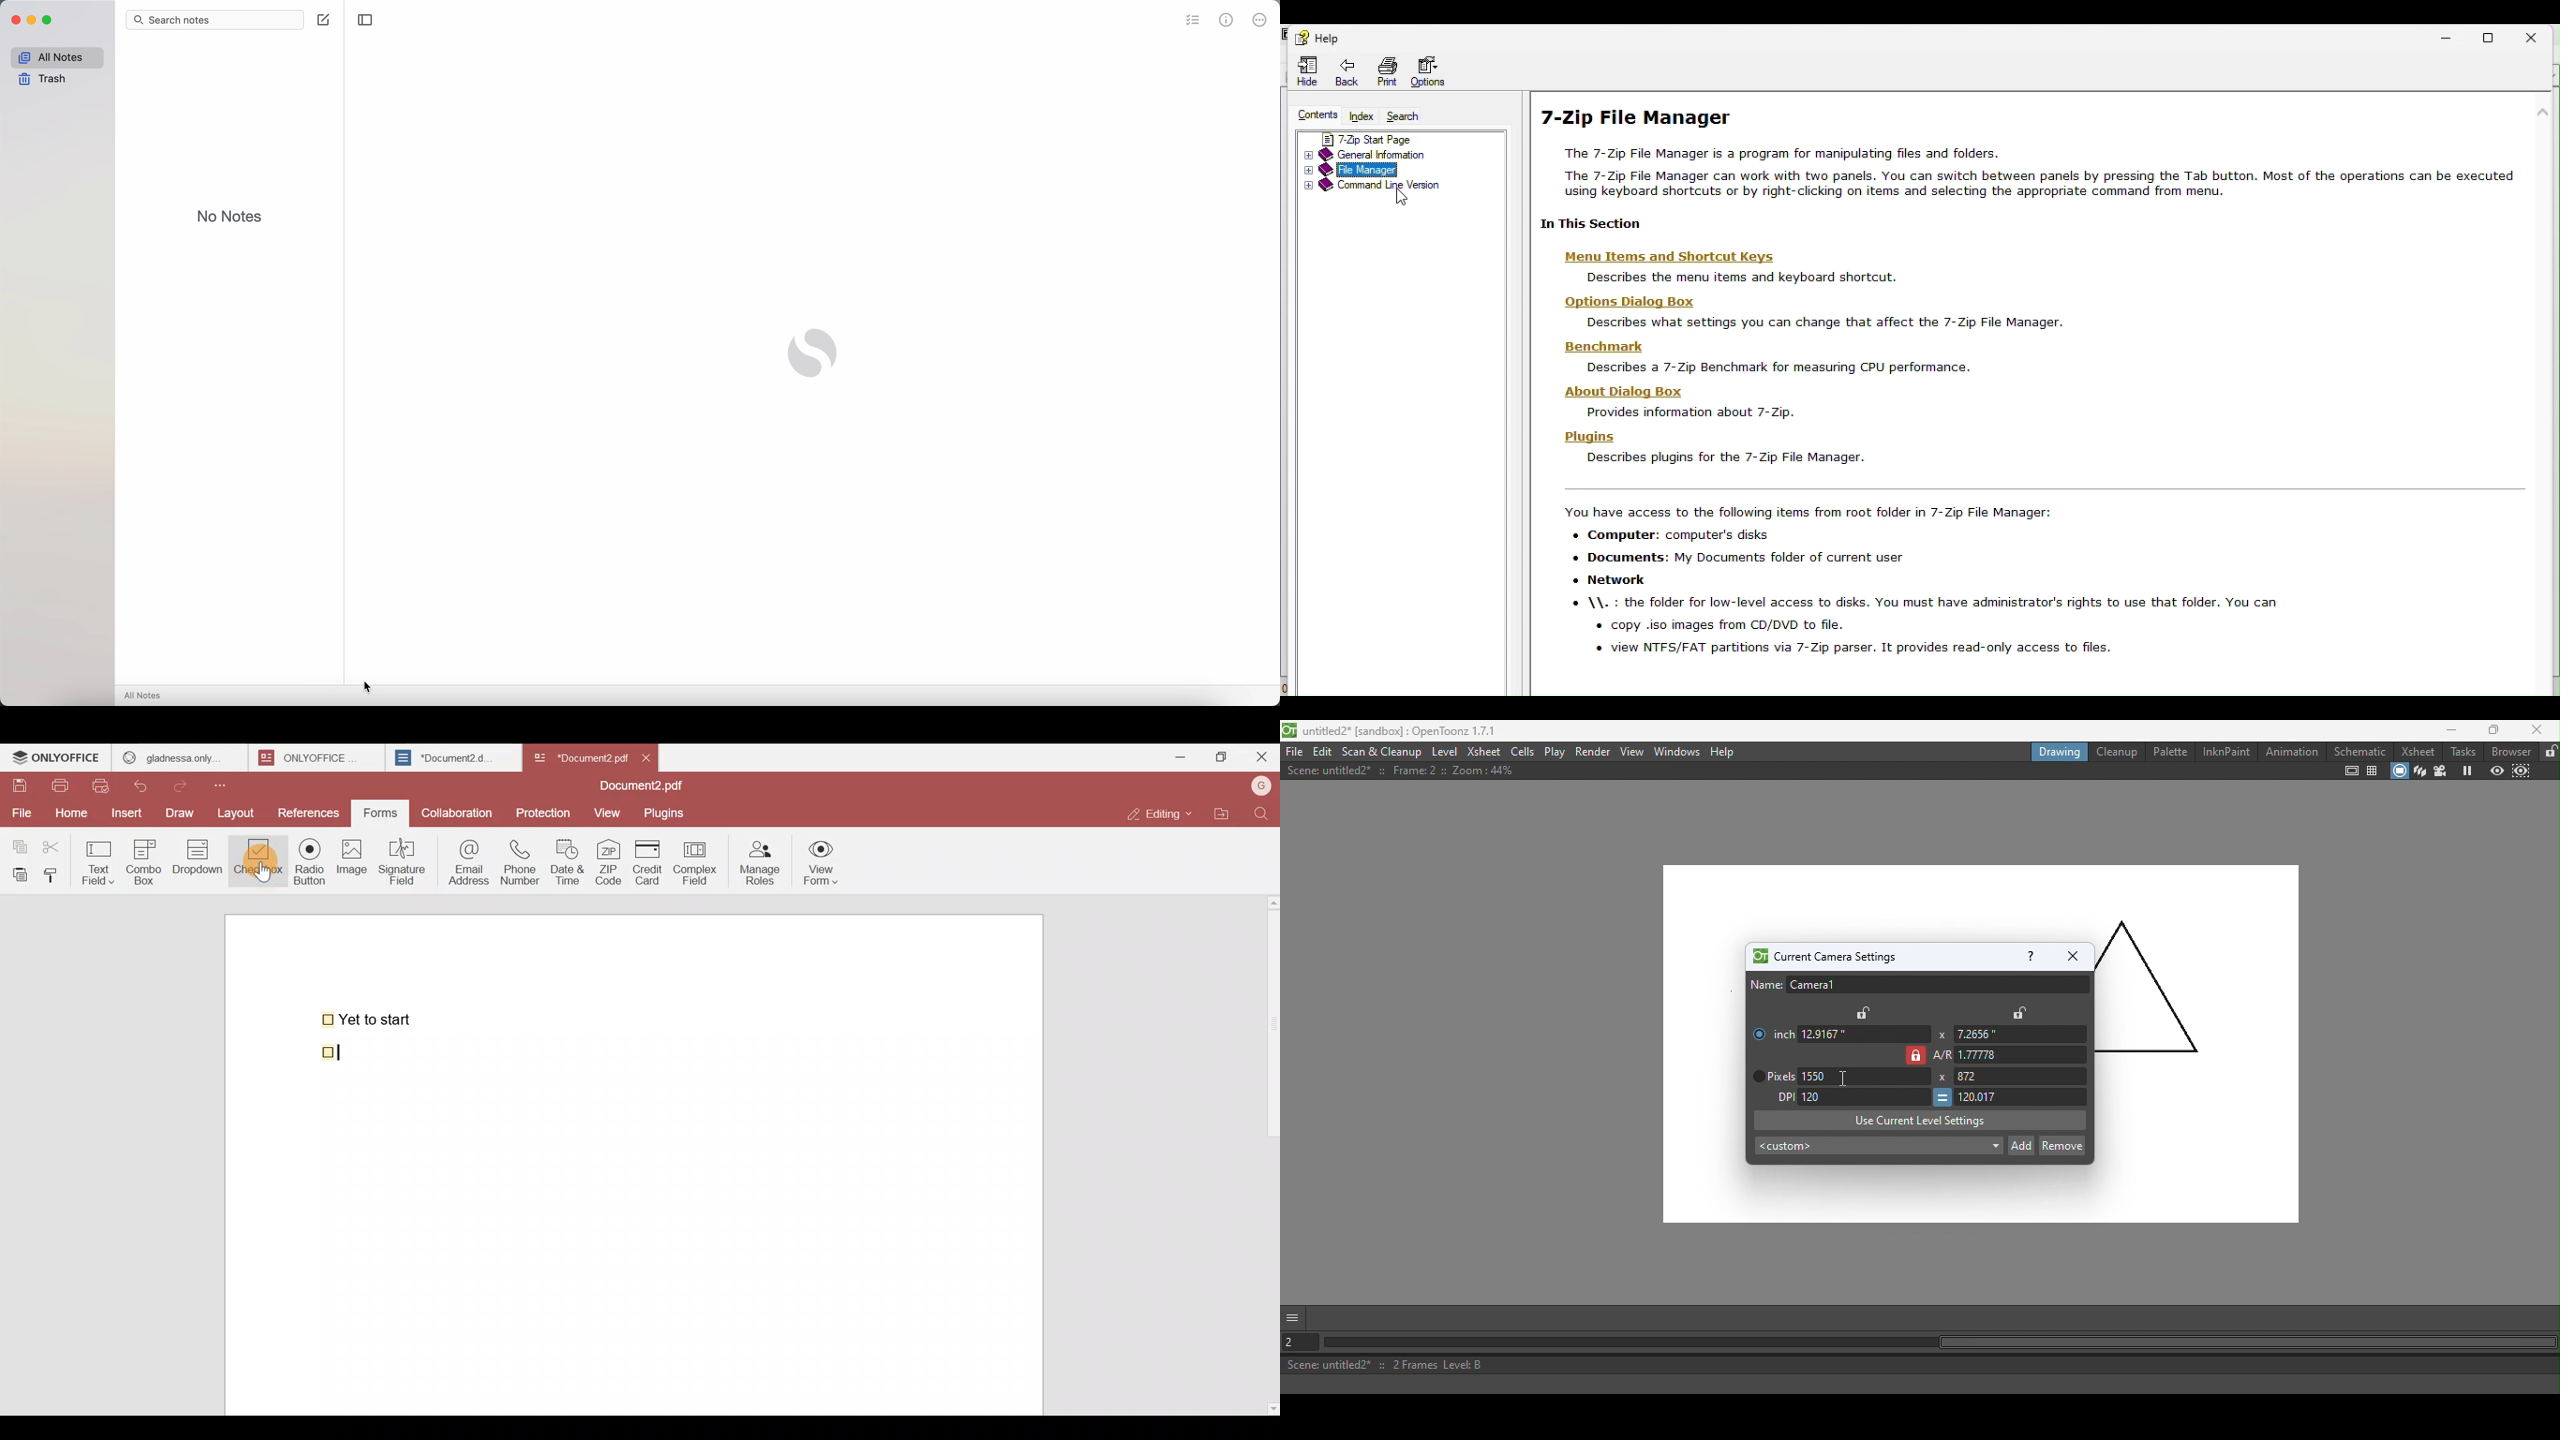 The width and height of the screenshot is (2576, 1456). Describe the element at coordinates (101, 859) in the screenshot. I see `Text field` at that location.